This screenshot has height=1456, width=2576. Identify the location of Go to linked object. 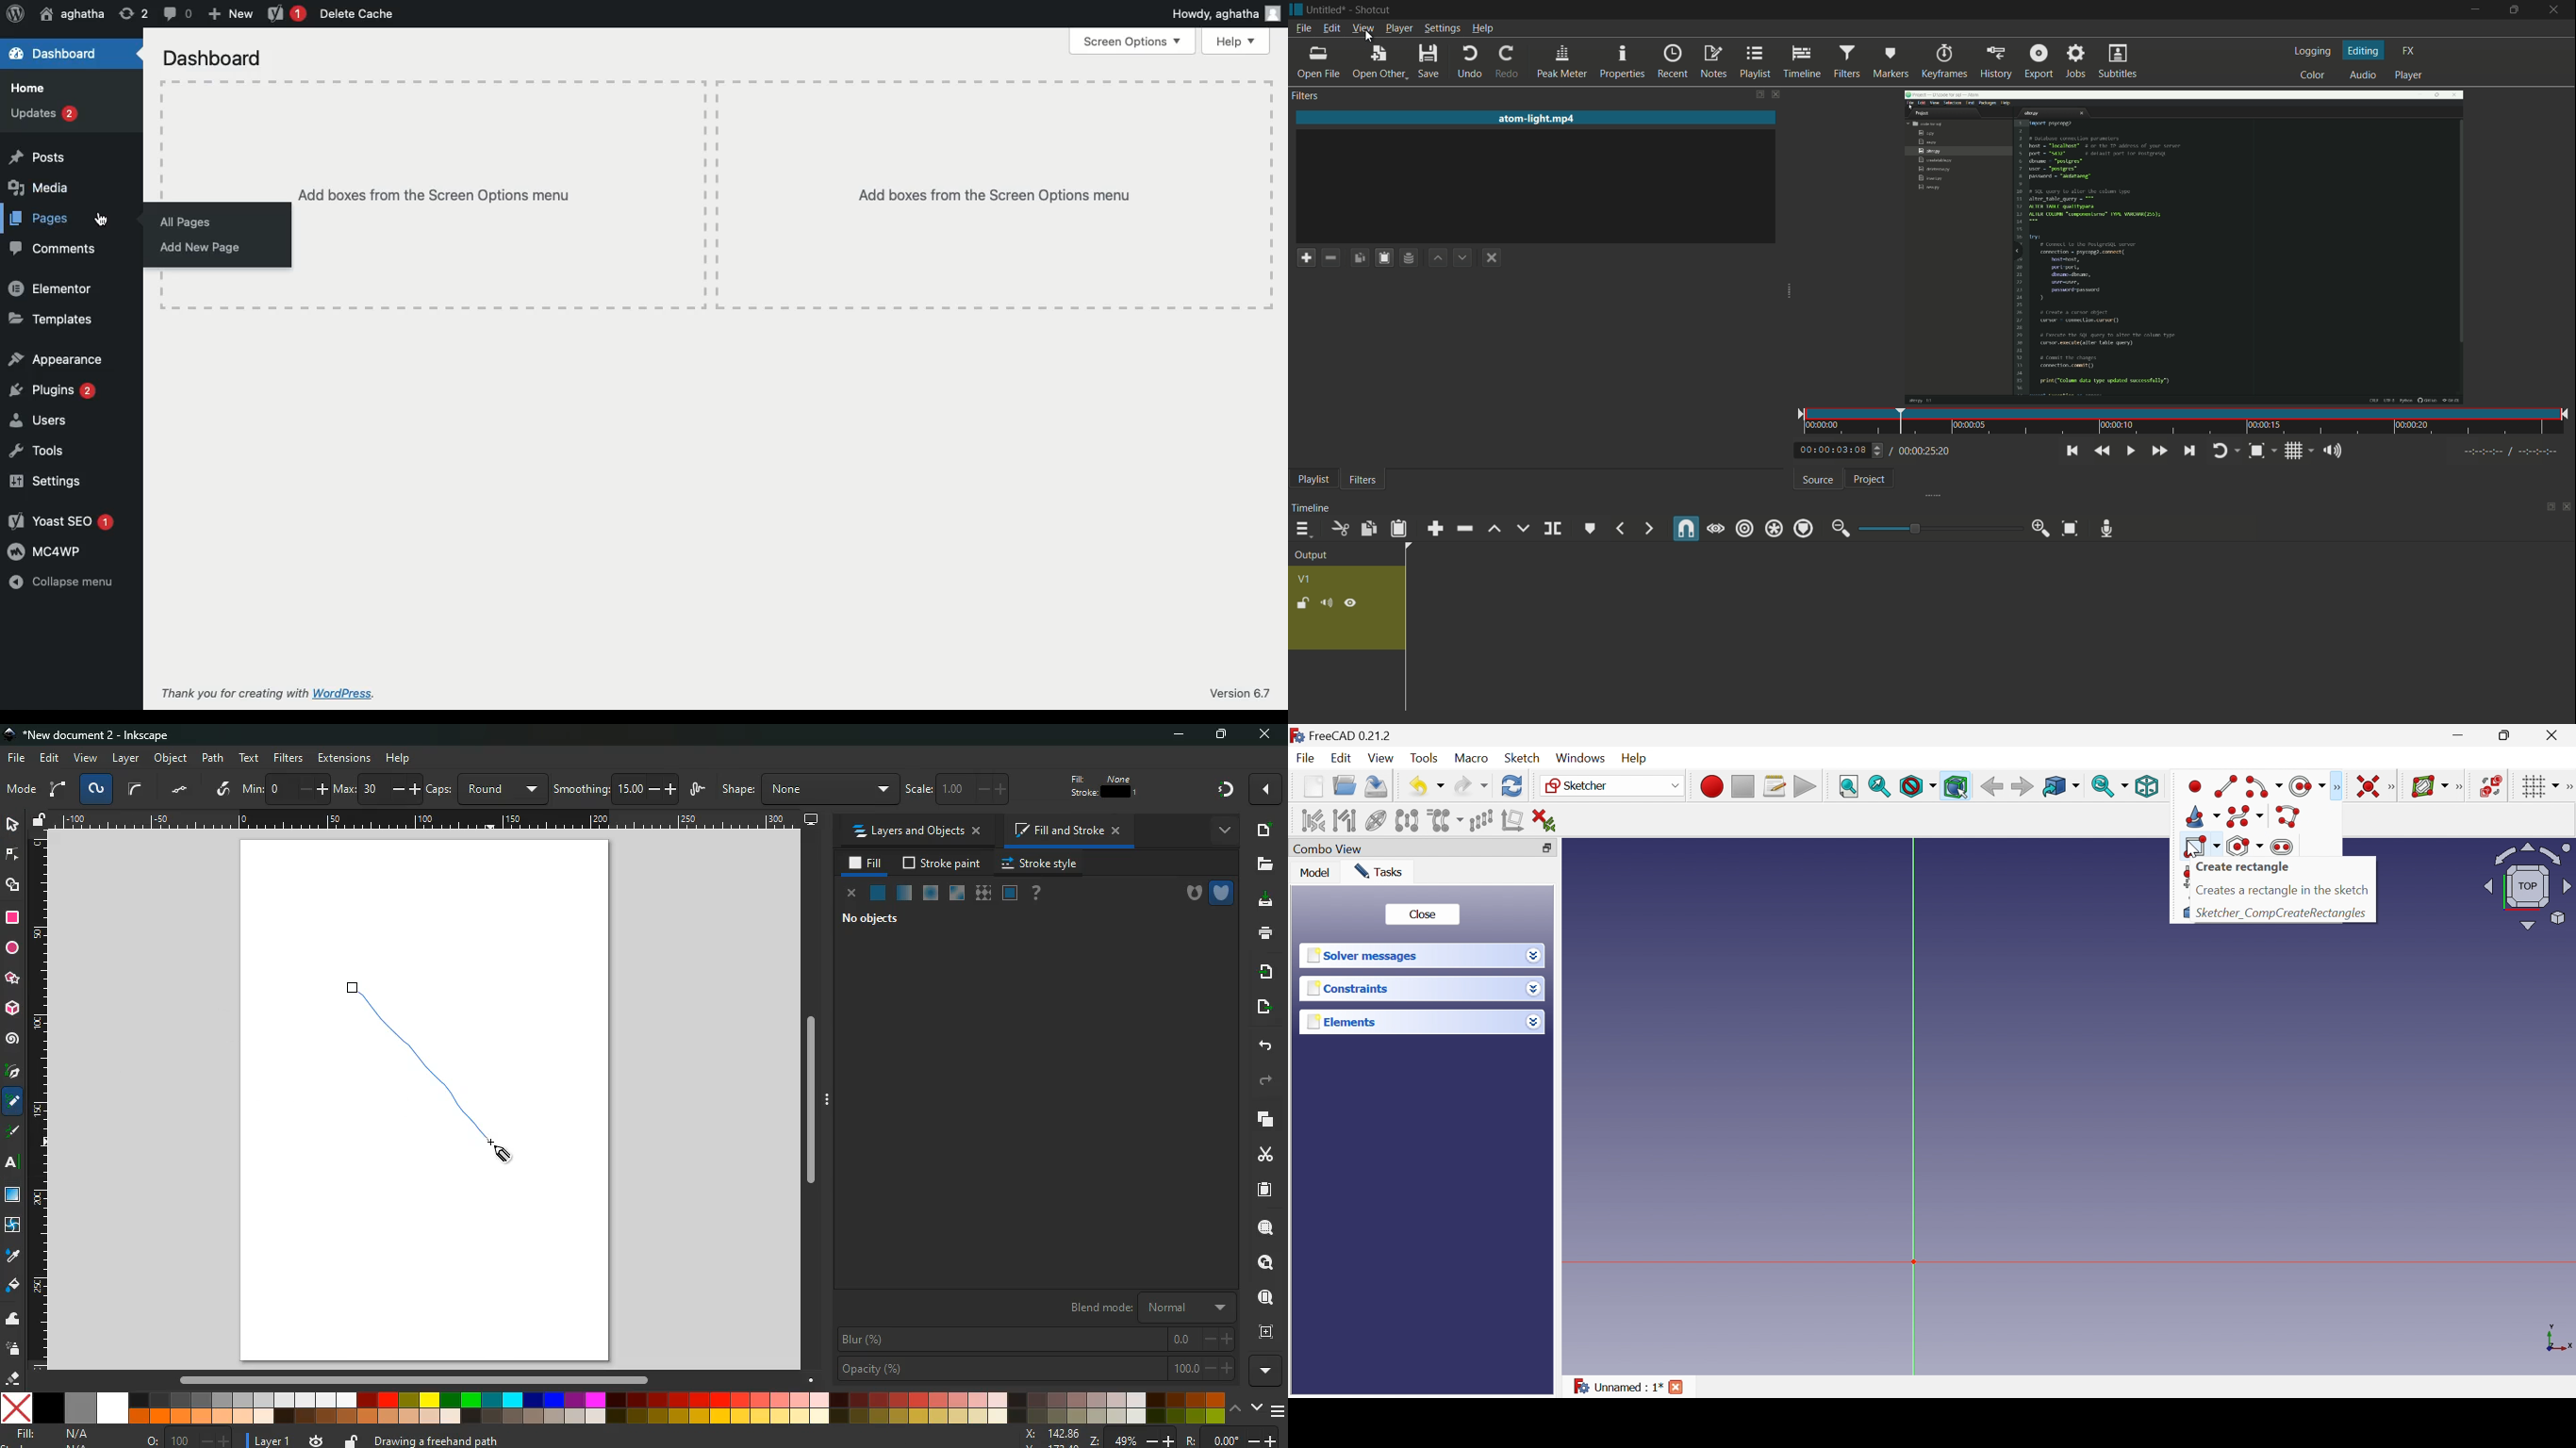
(2060, 787).